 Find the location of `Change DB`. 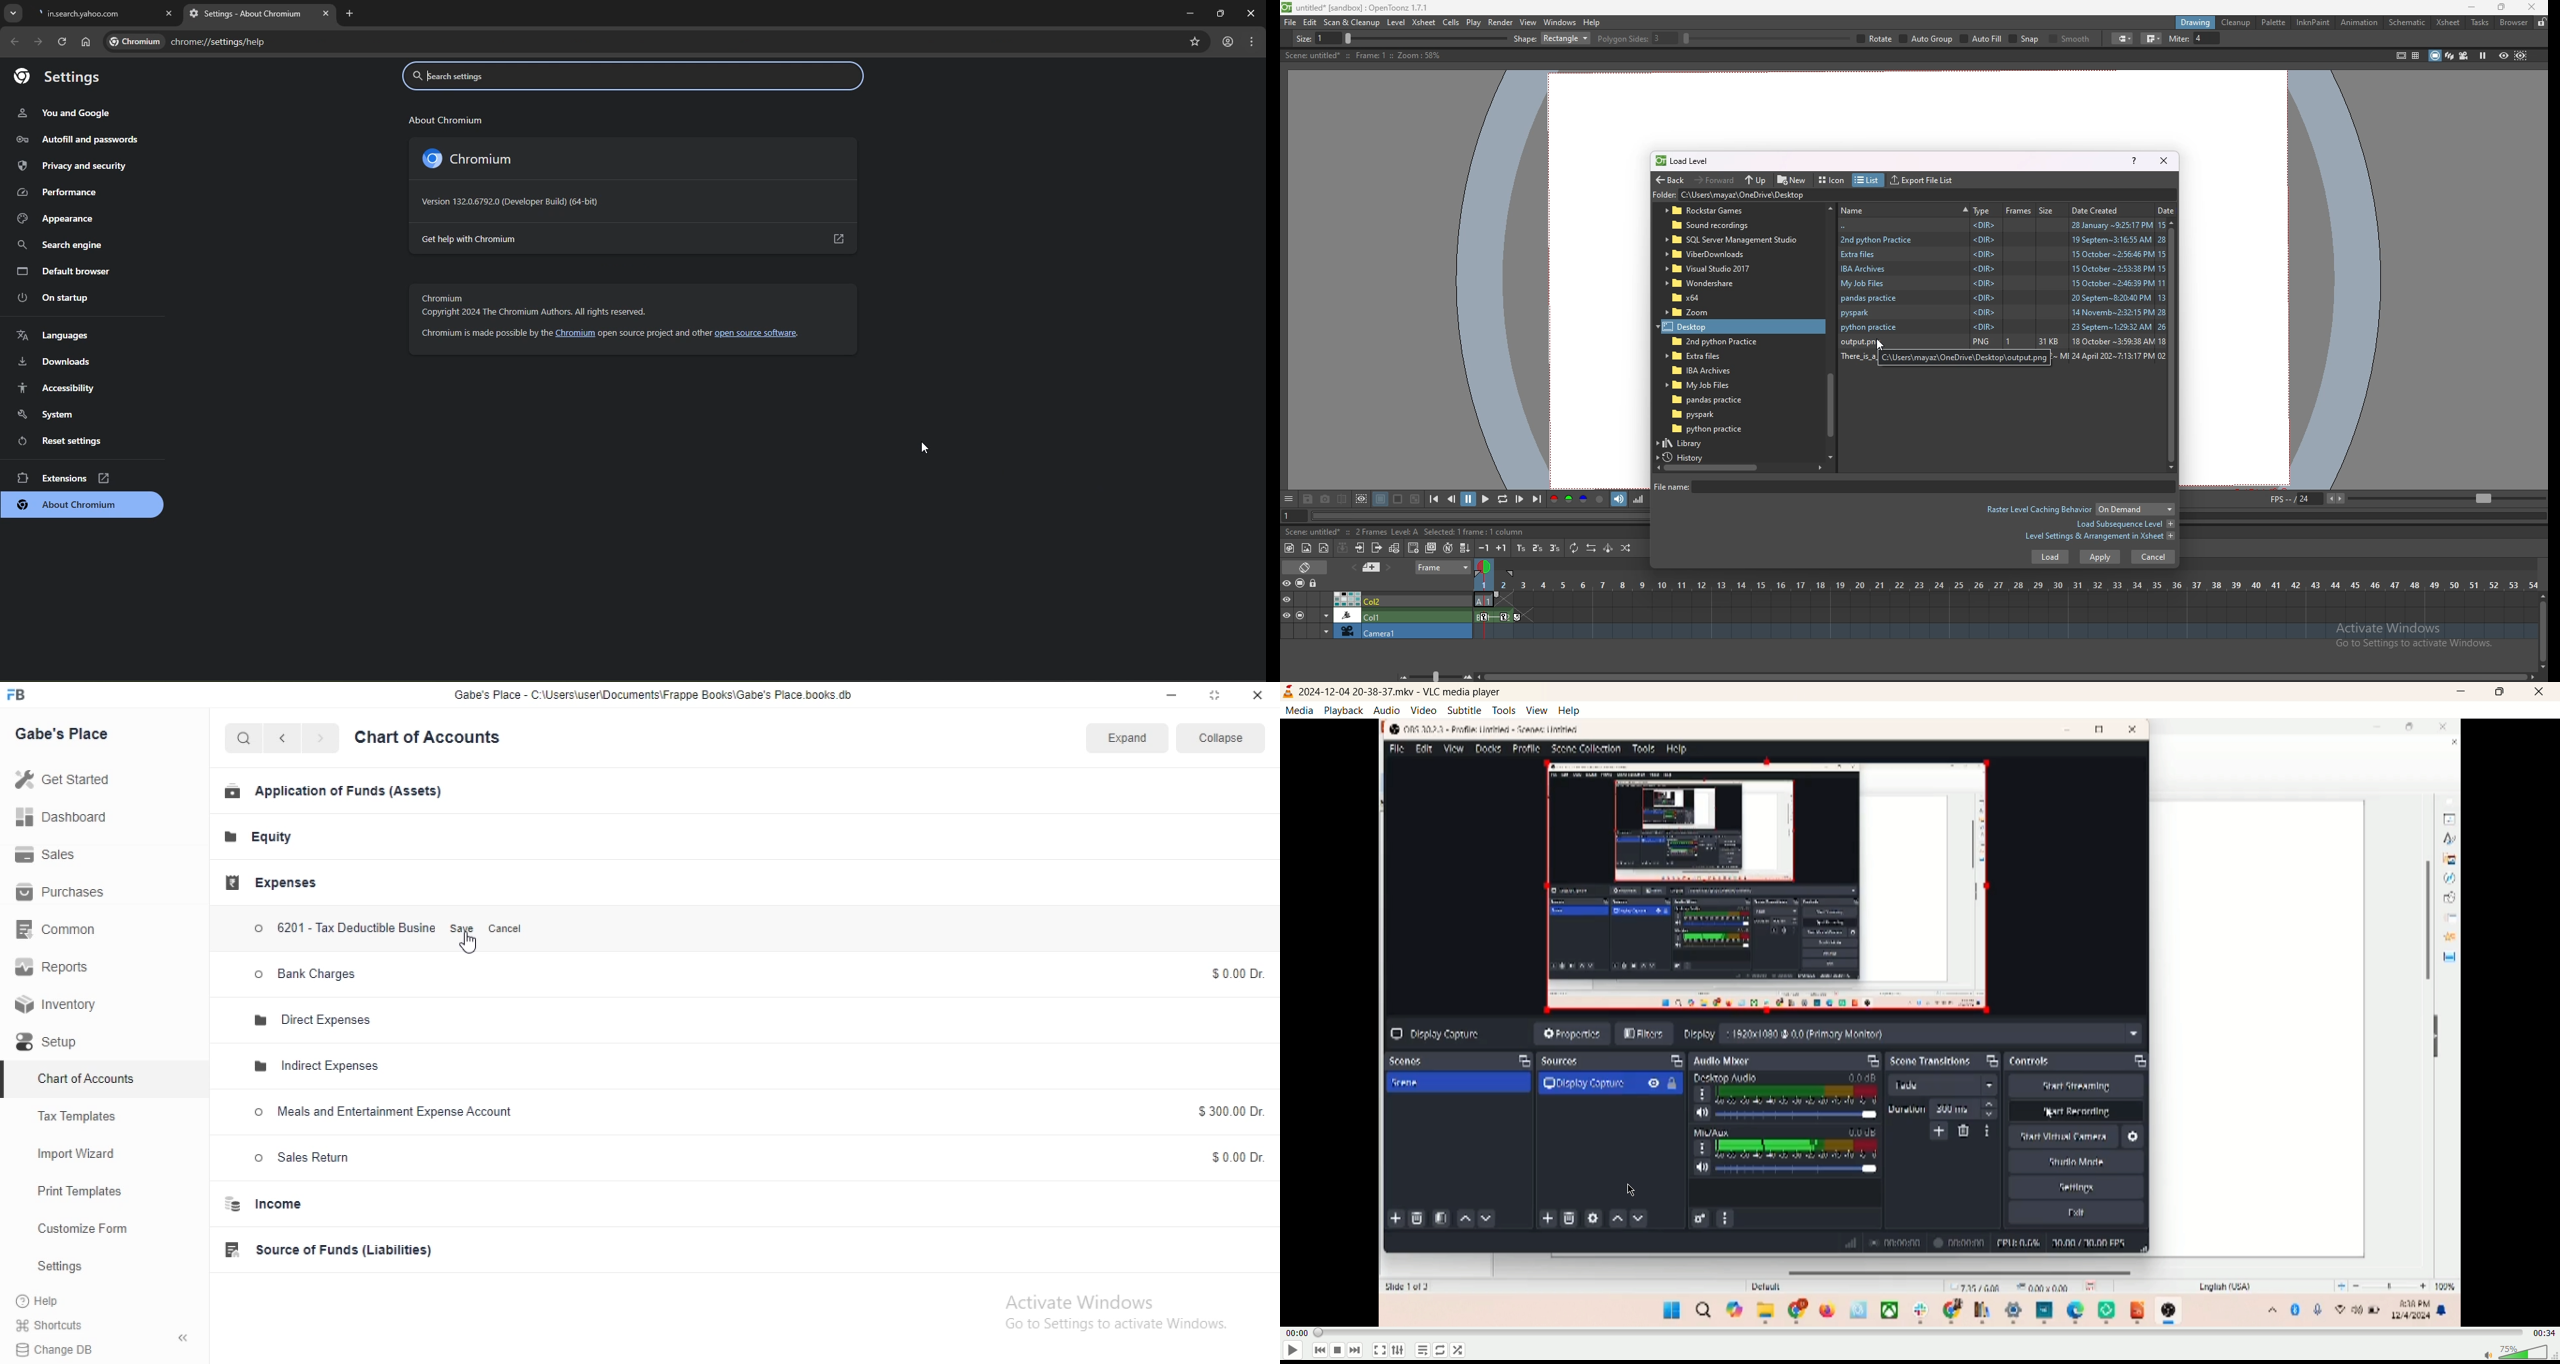

Change DB is located at coordinates (100, 1349).